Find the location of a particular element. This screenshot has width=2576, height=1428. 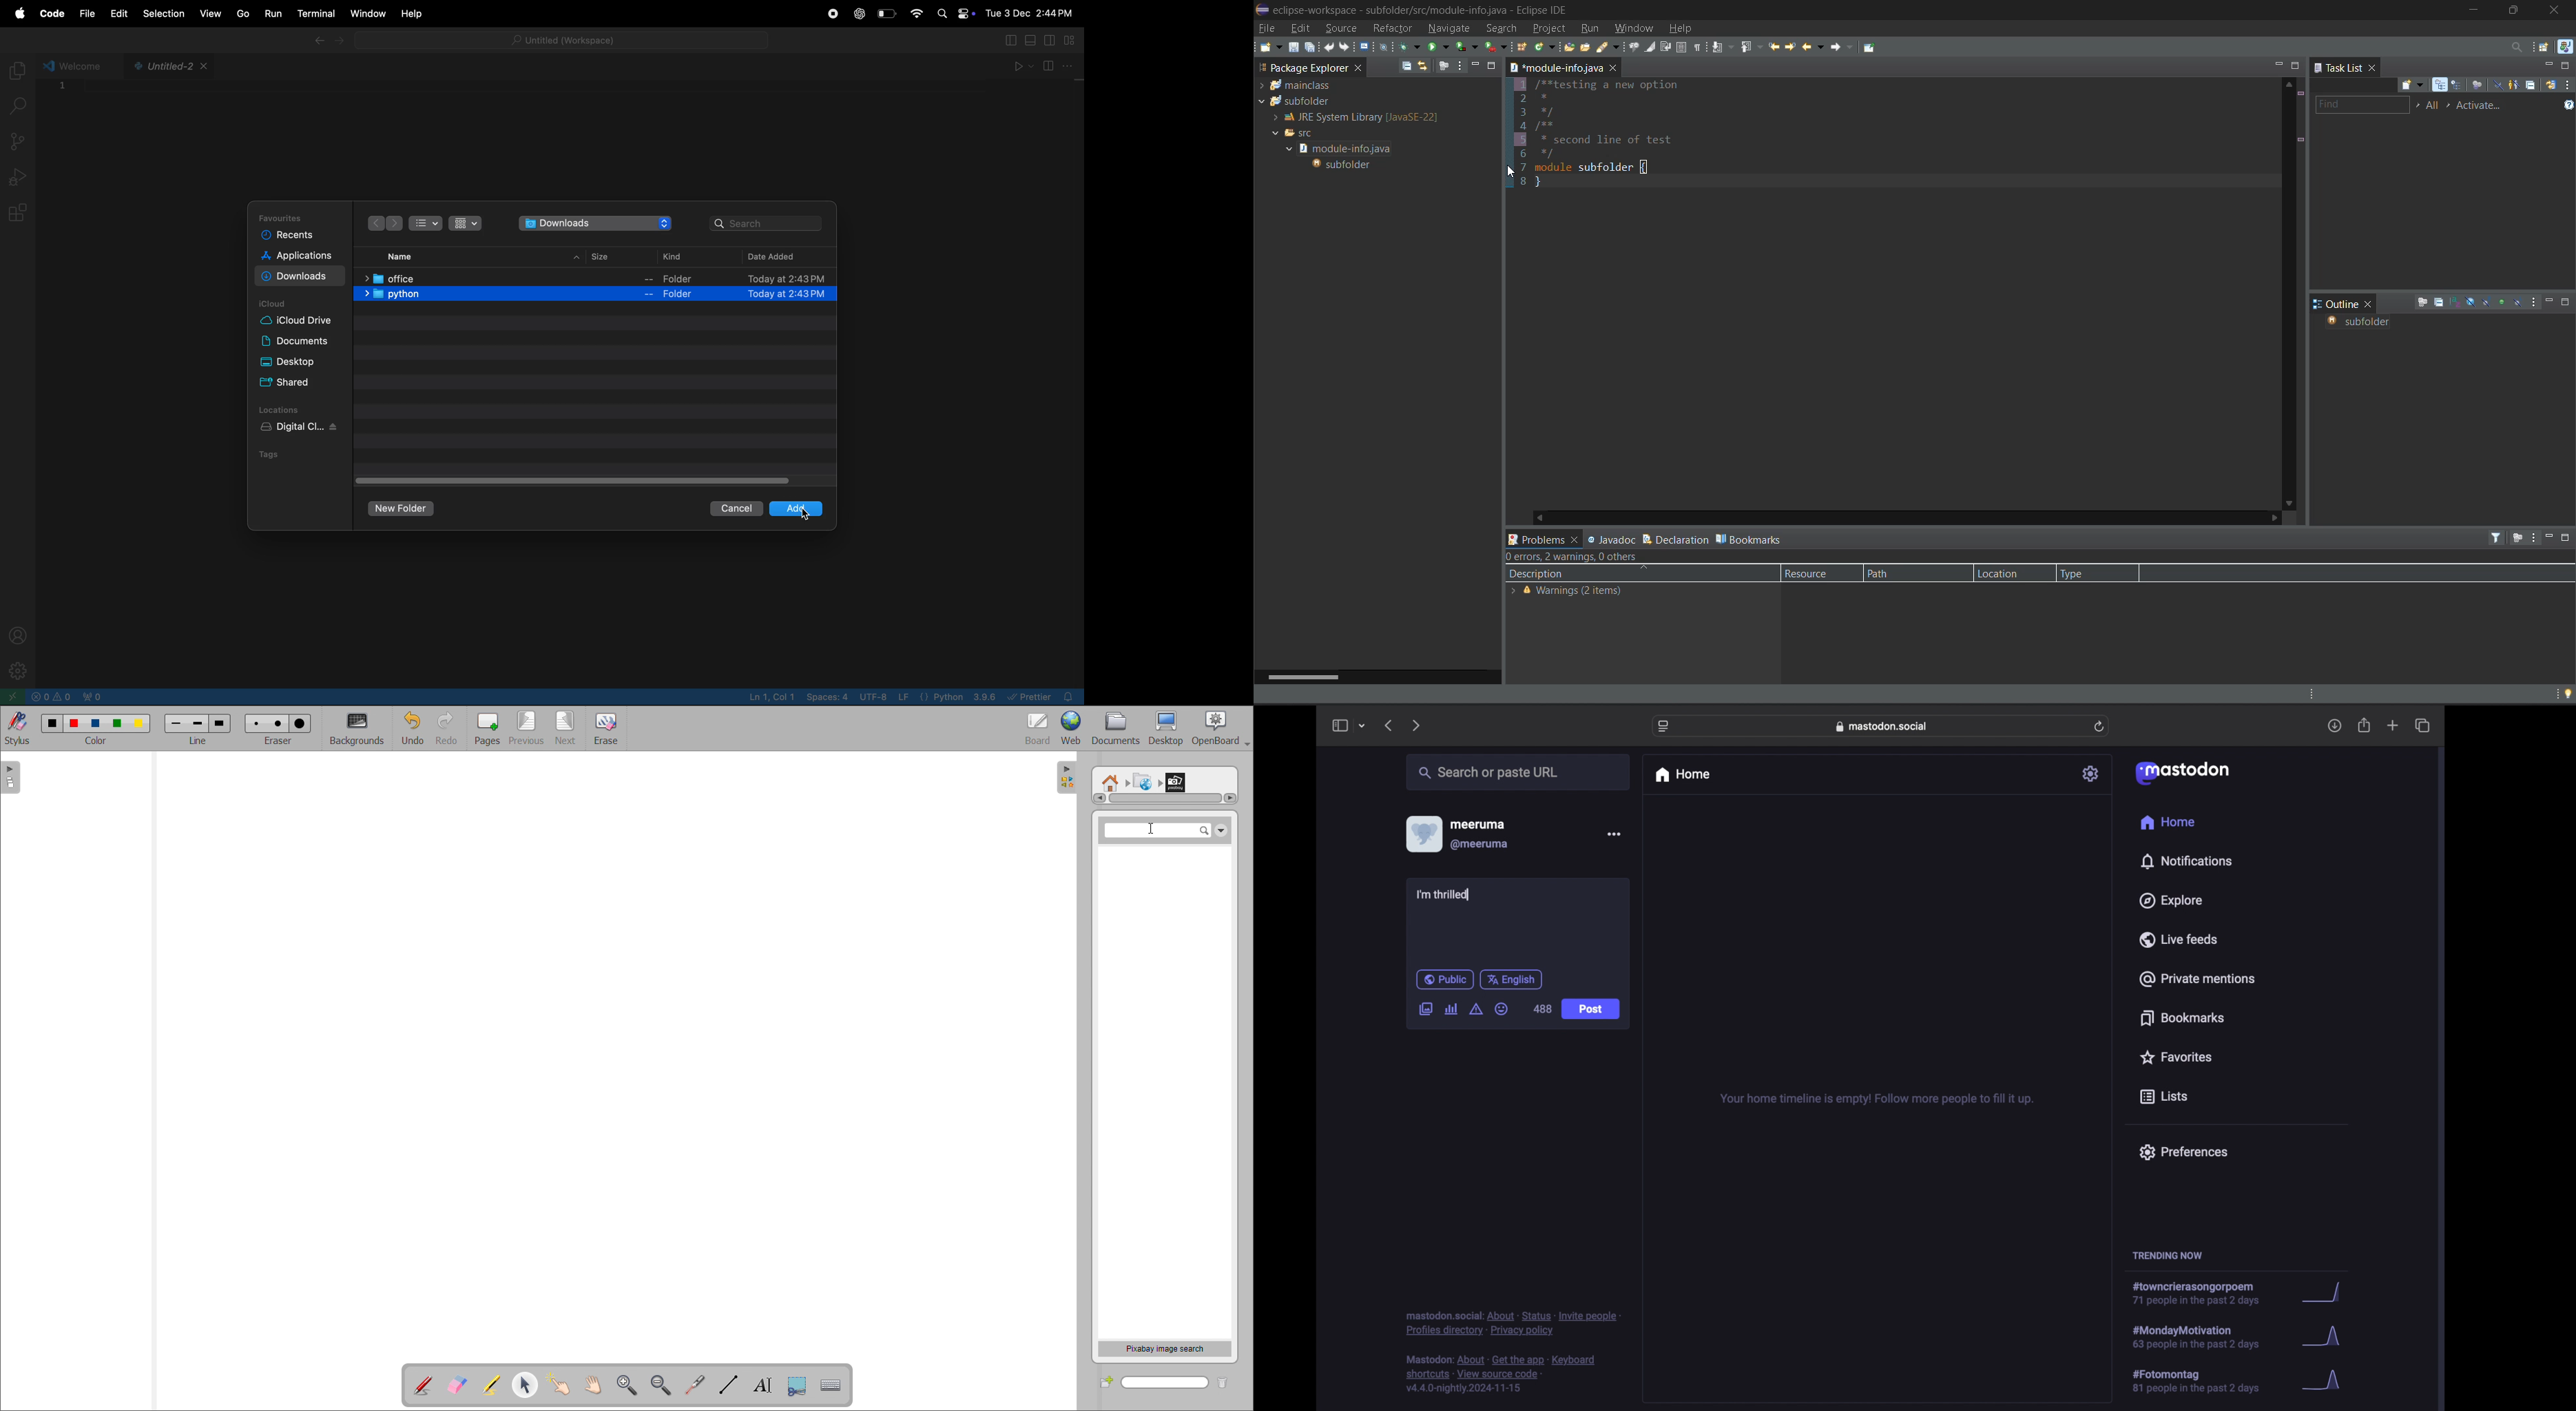

skip all terminals is located at coordinates (1386, 46).